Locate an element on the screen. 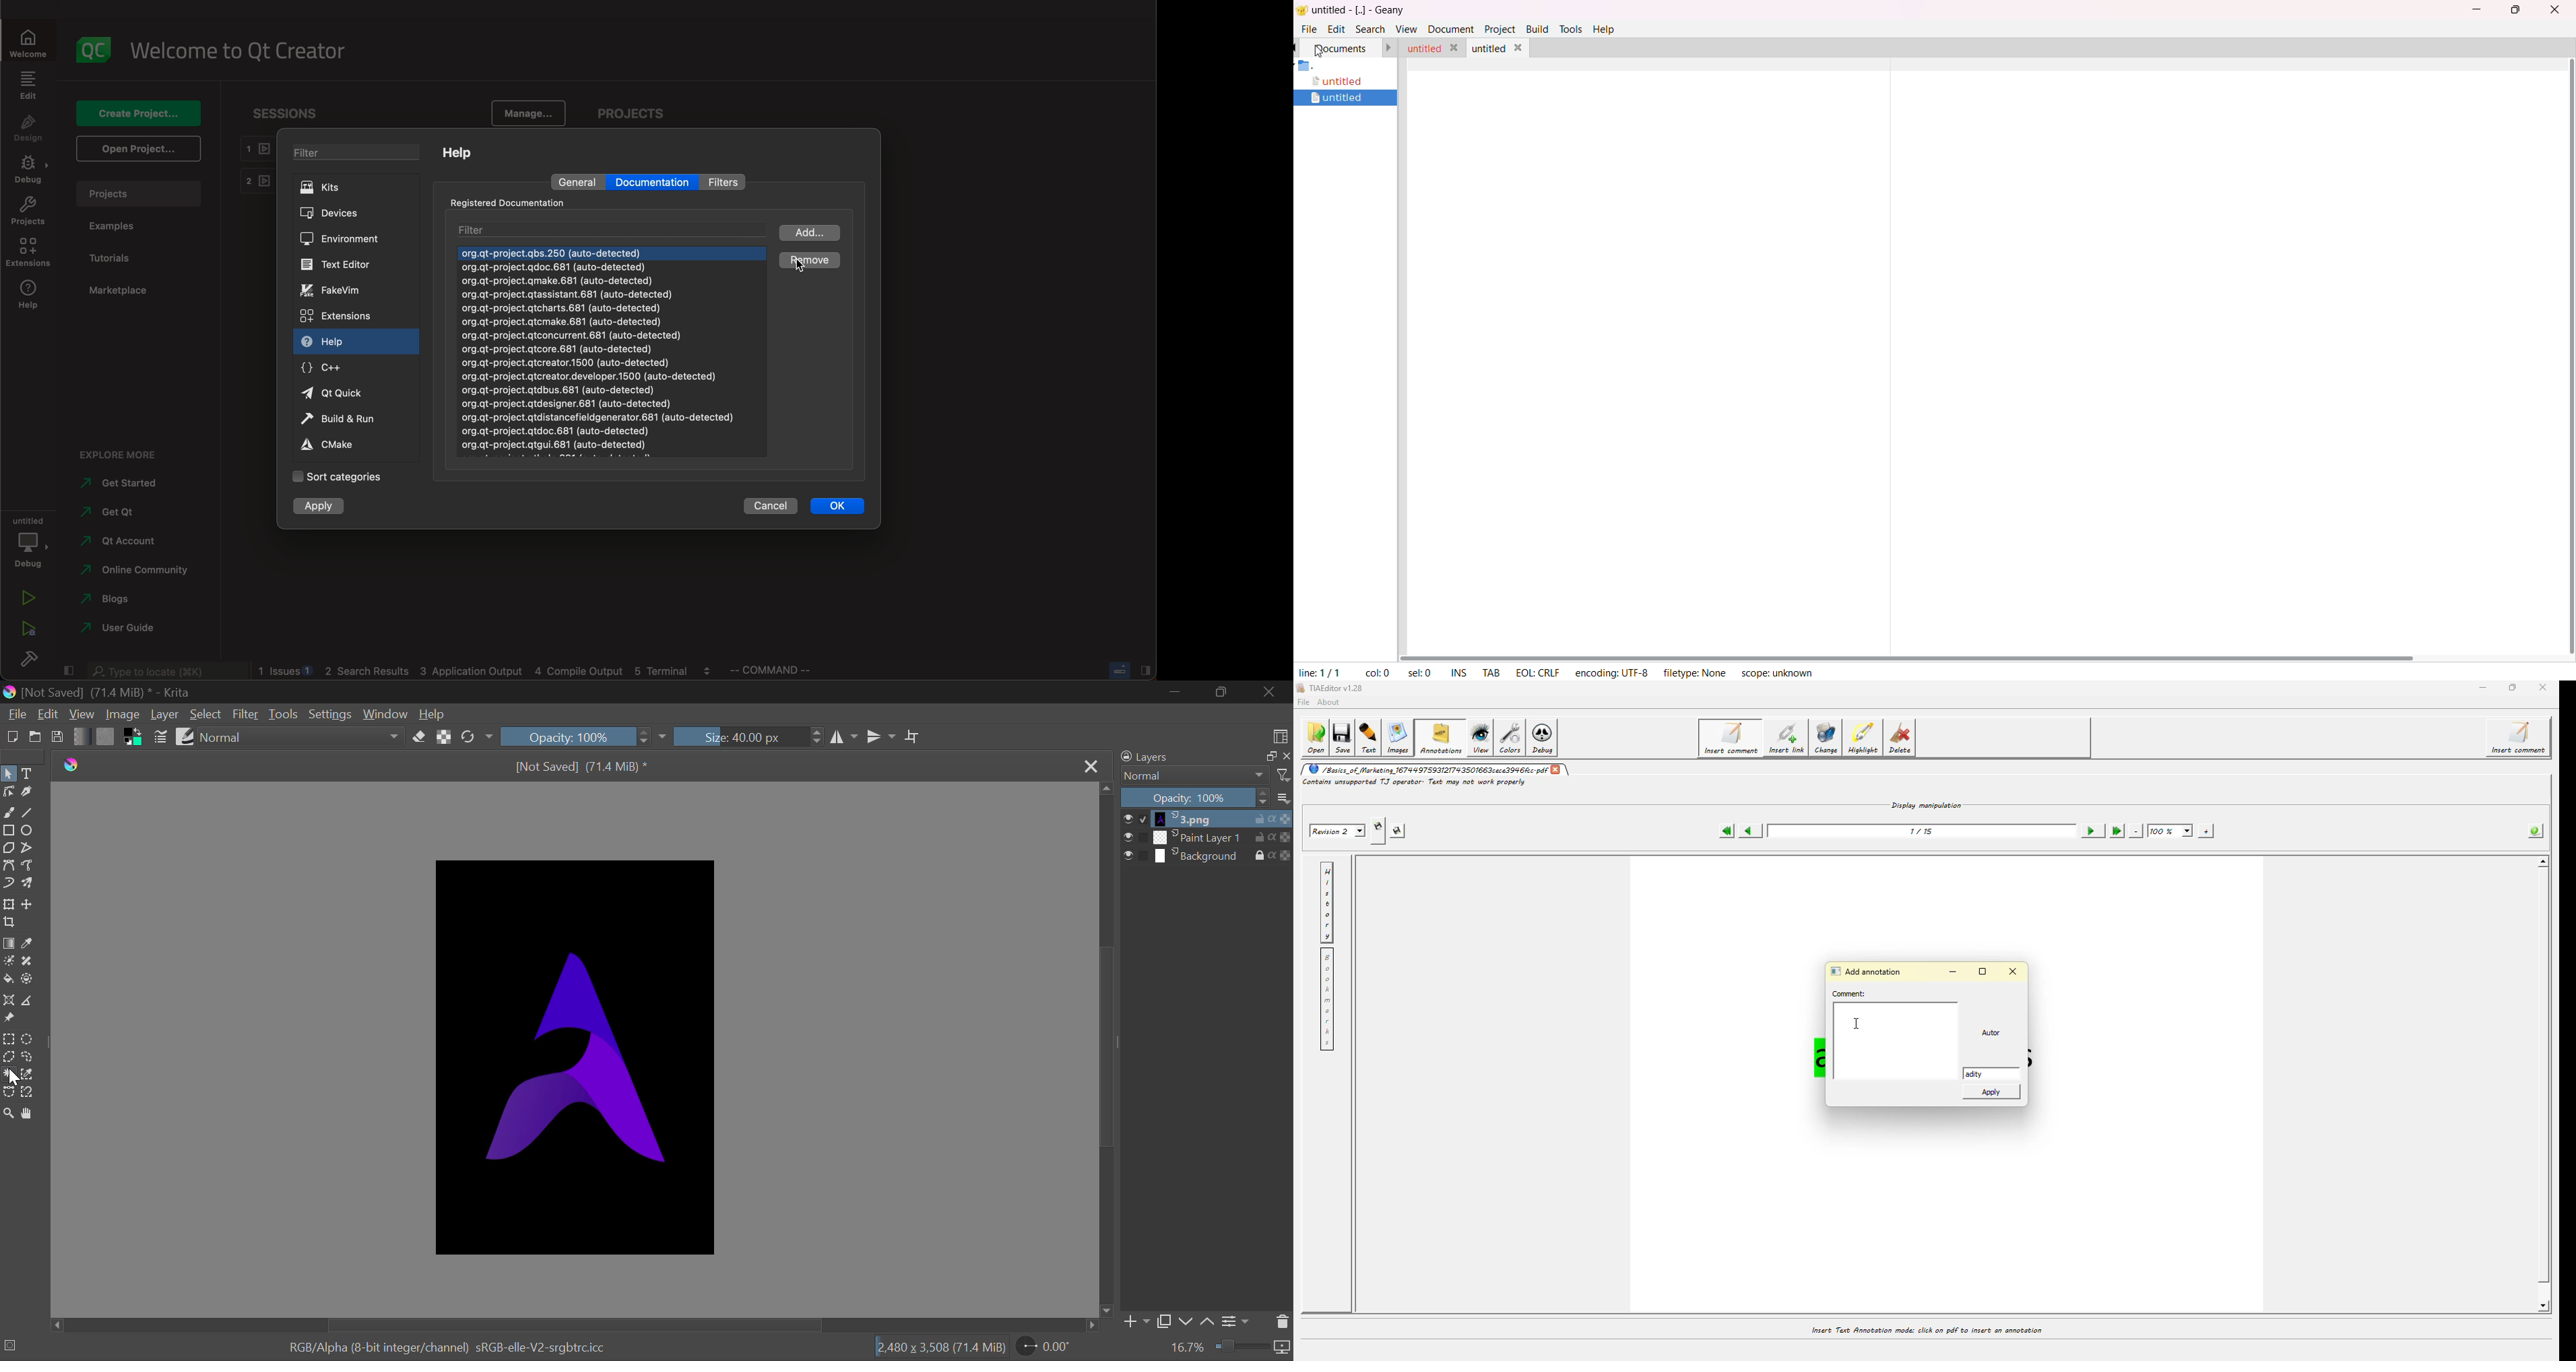  New is located at coordinates (12, 737).